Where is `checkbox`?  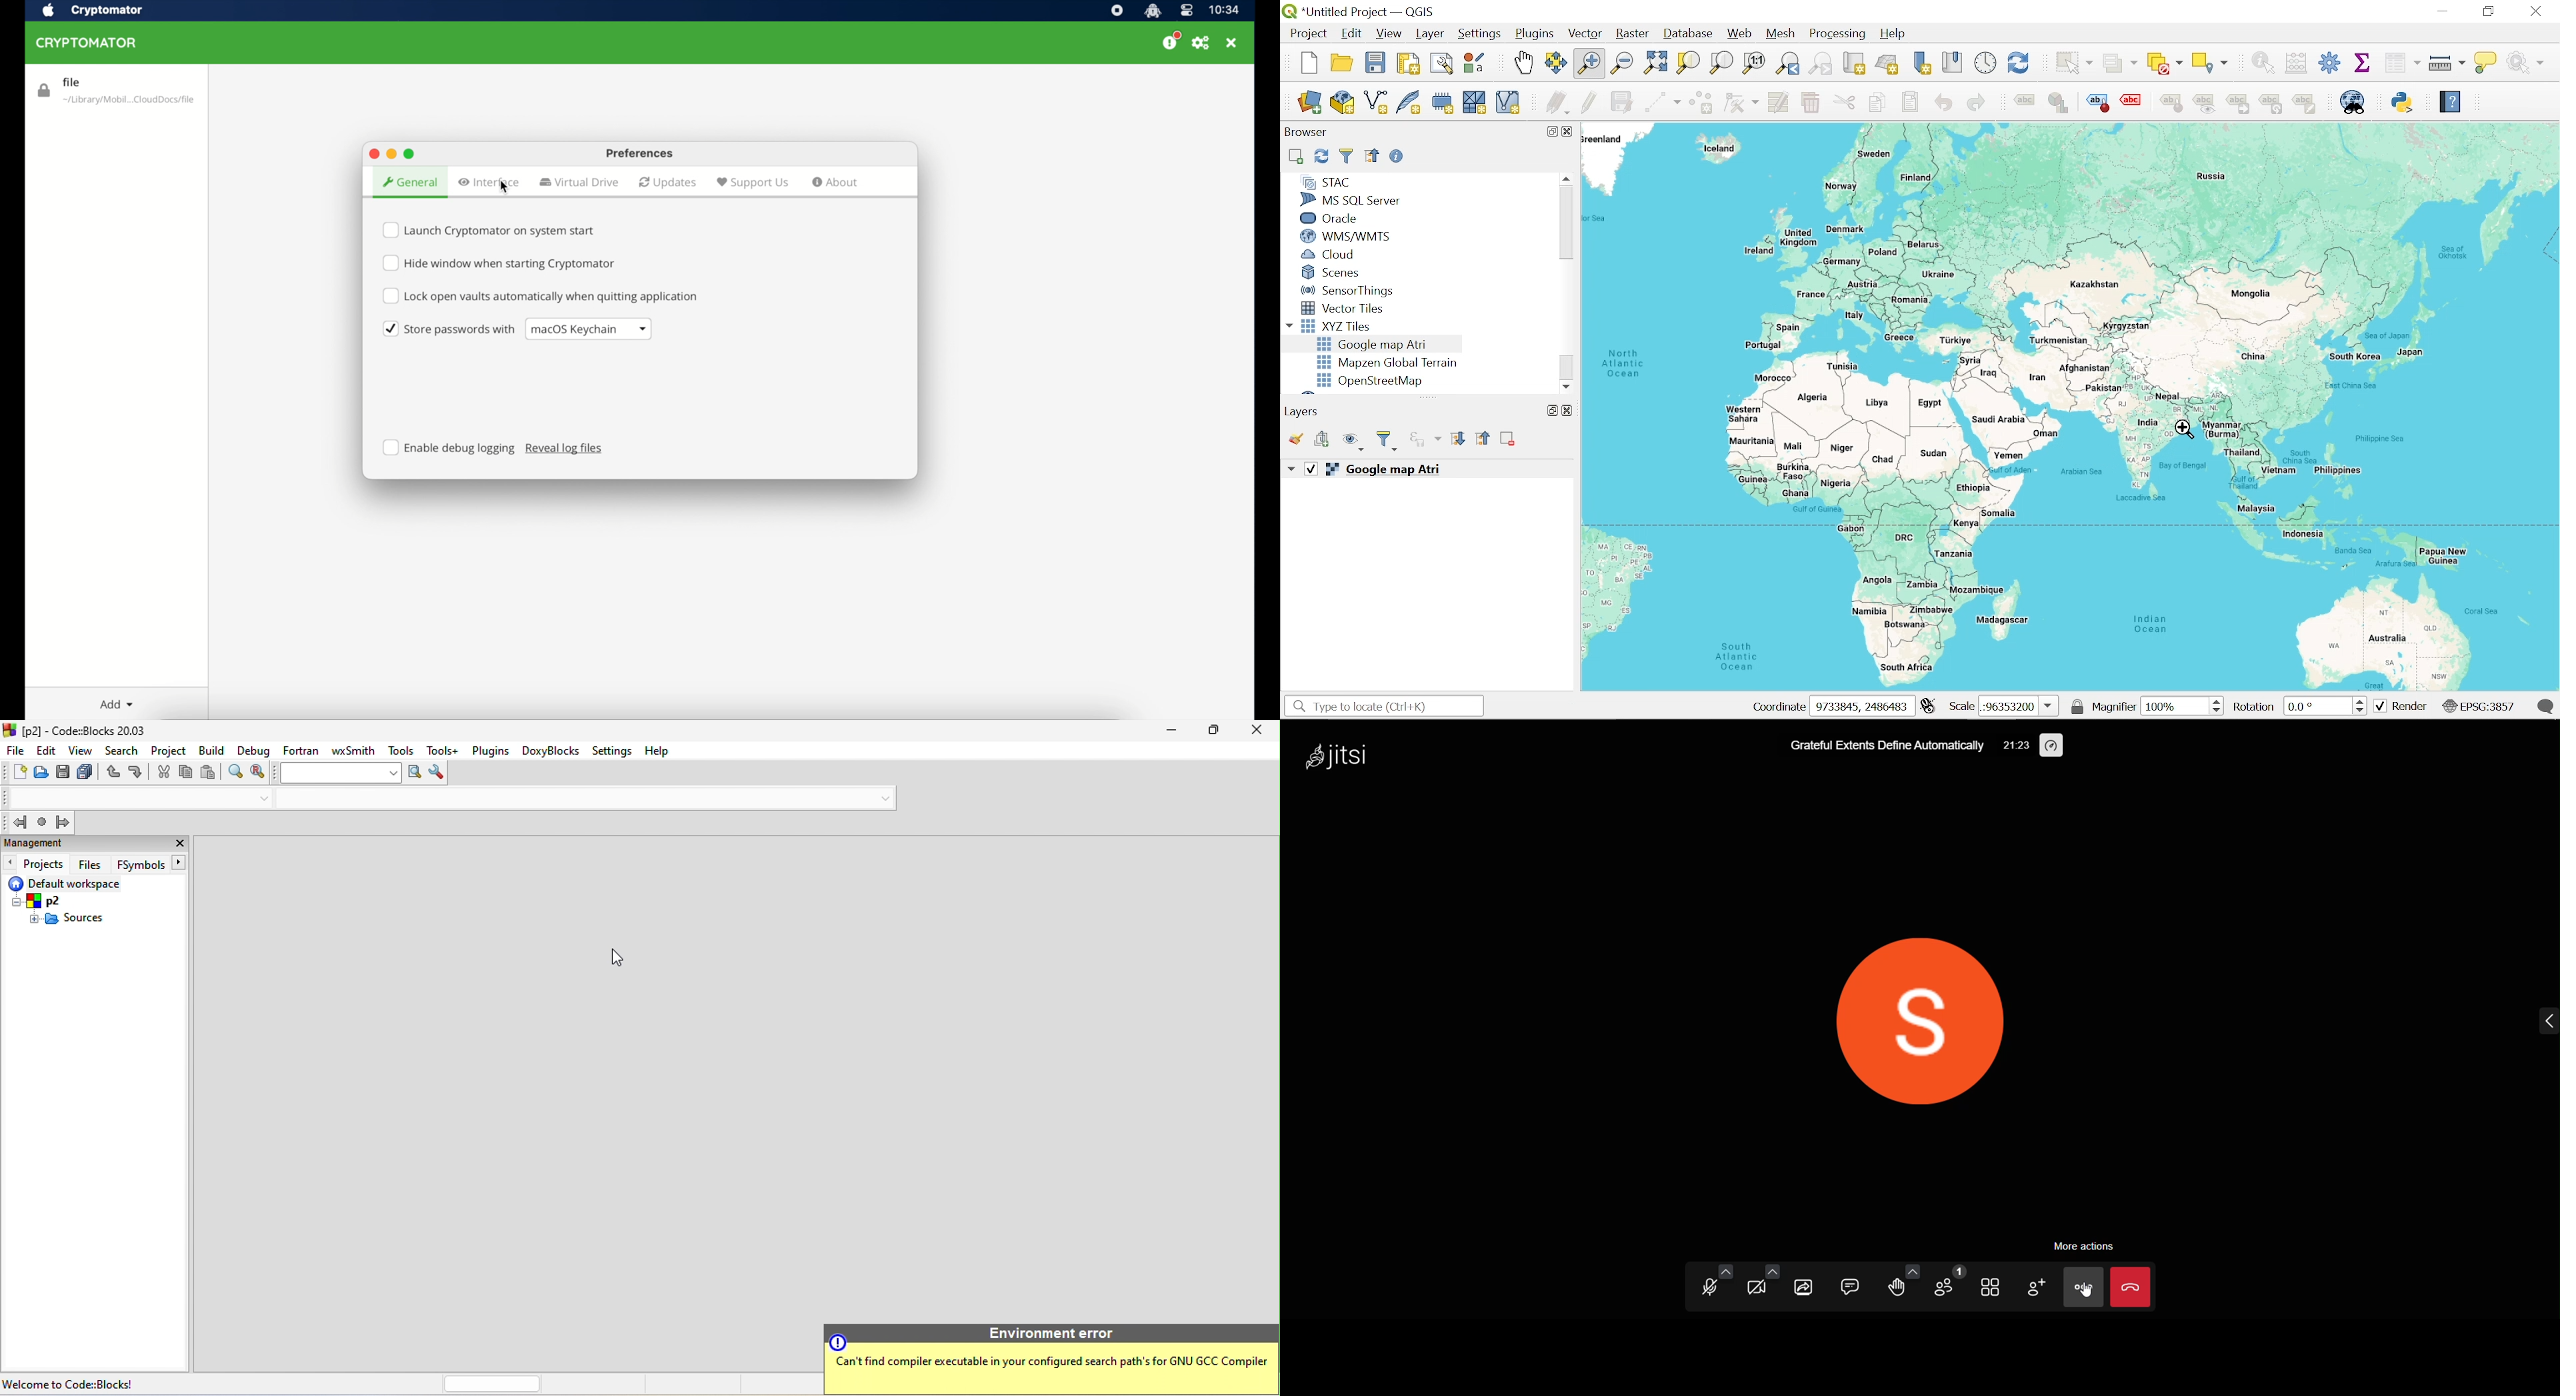 checkbox is located at coordinates (537, 297).